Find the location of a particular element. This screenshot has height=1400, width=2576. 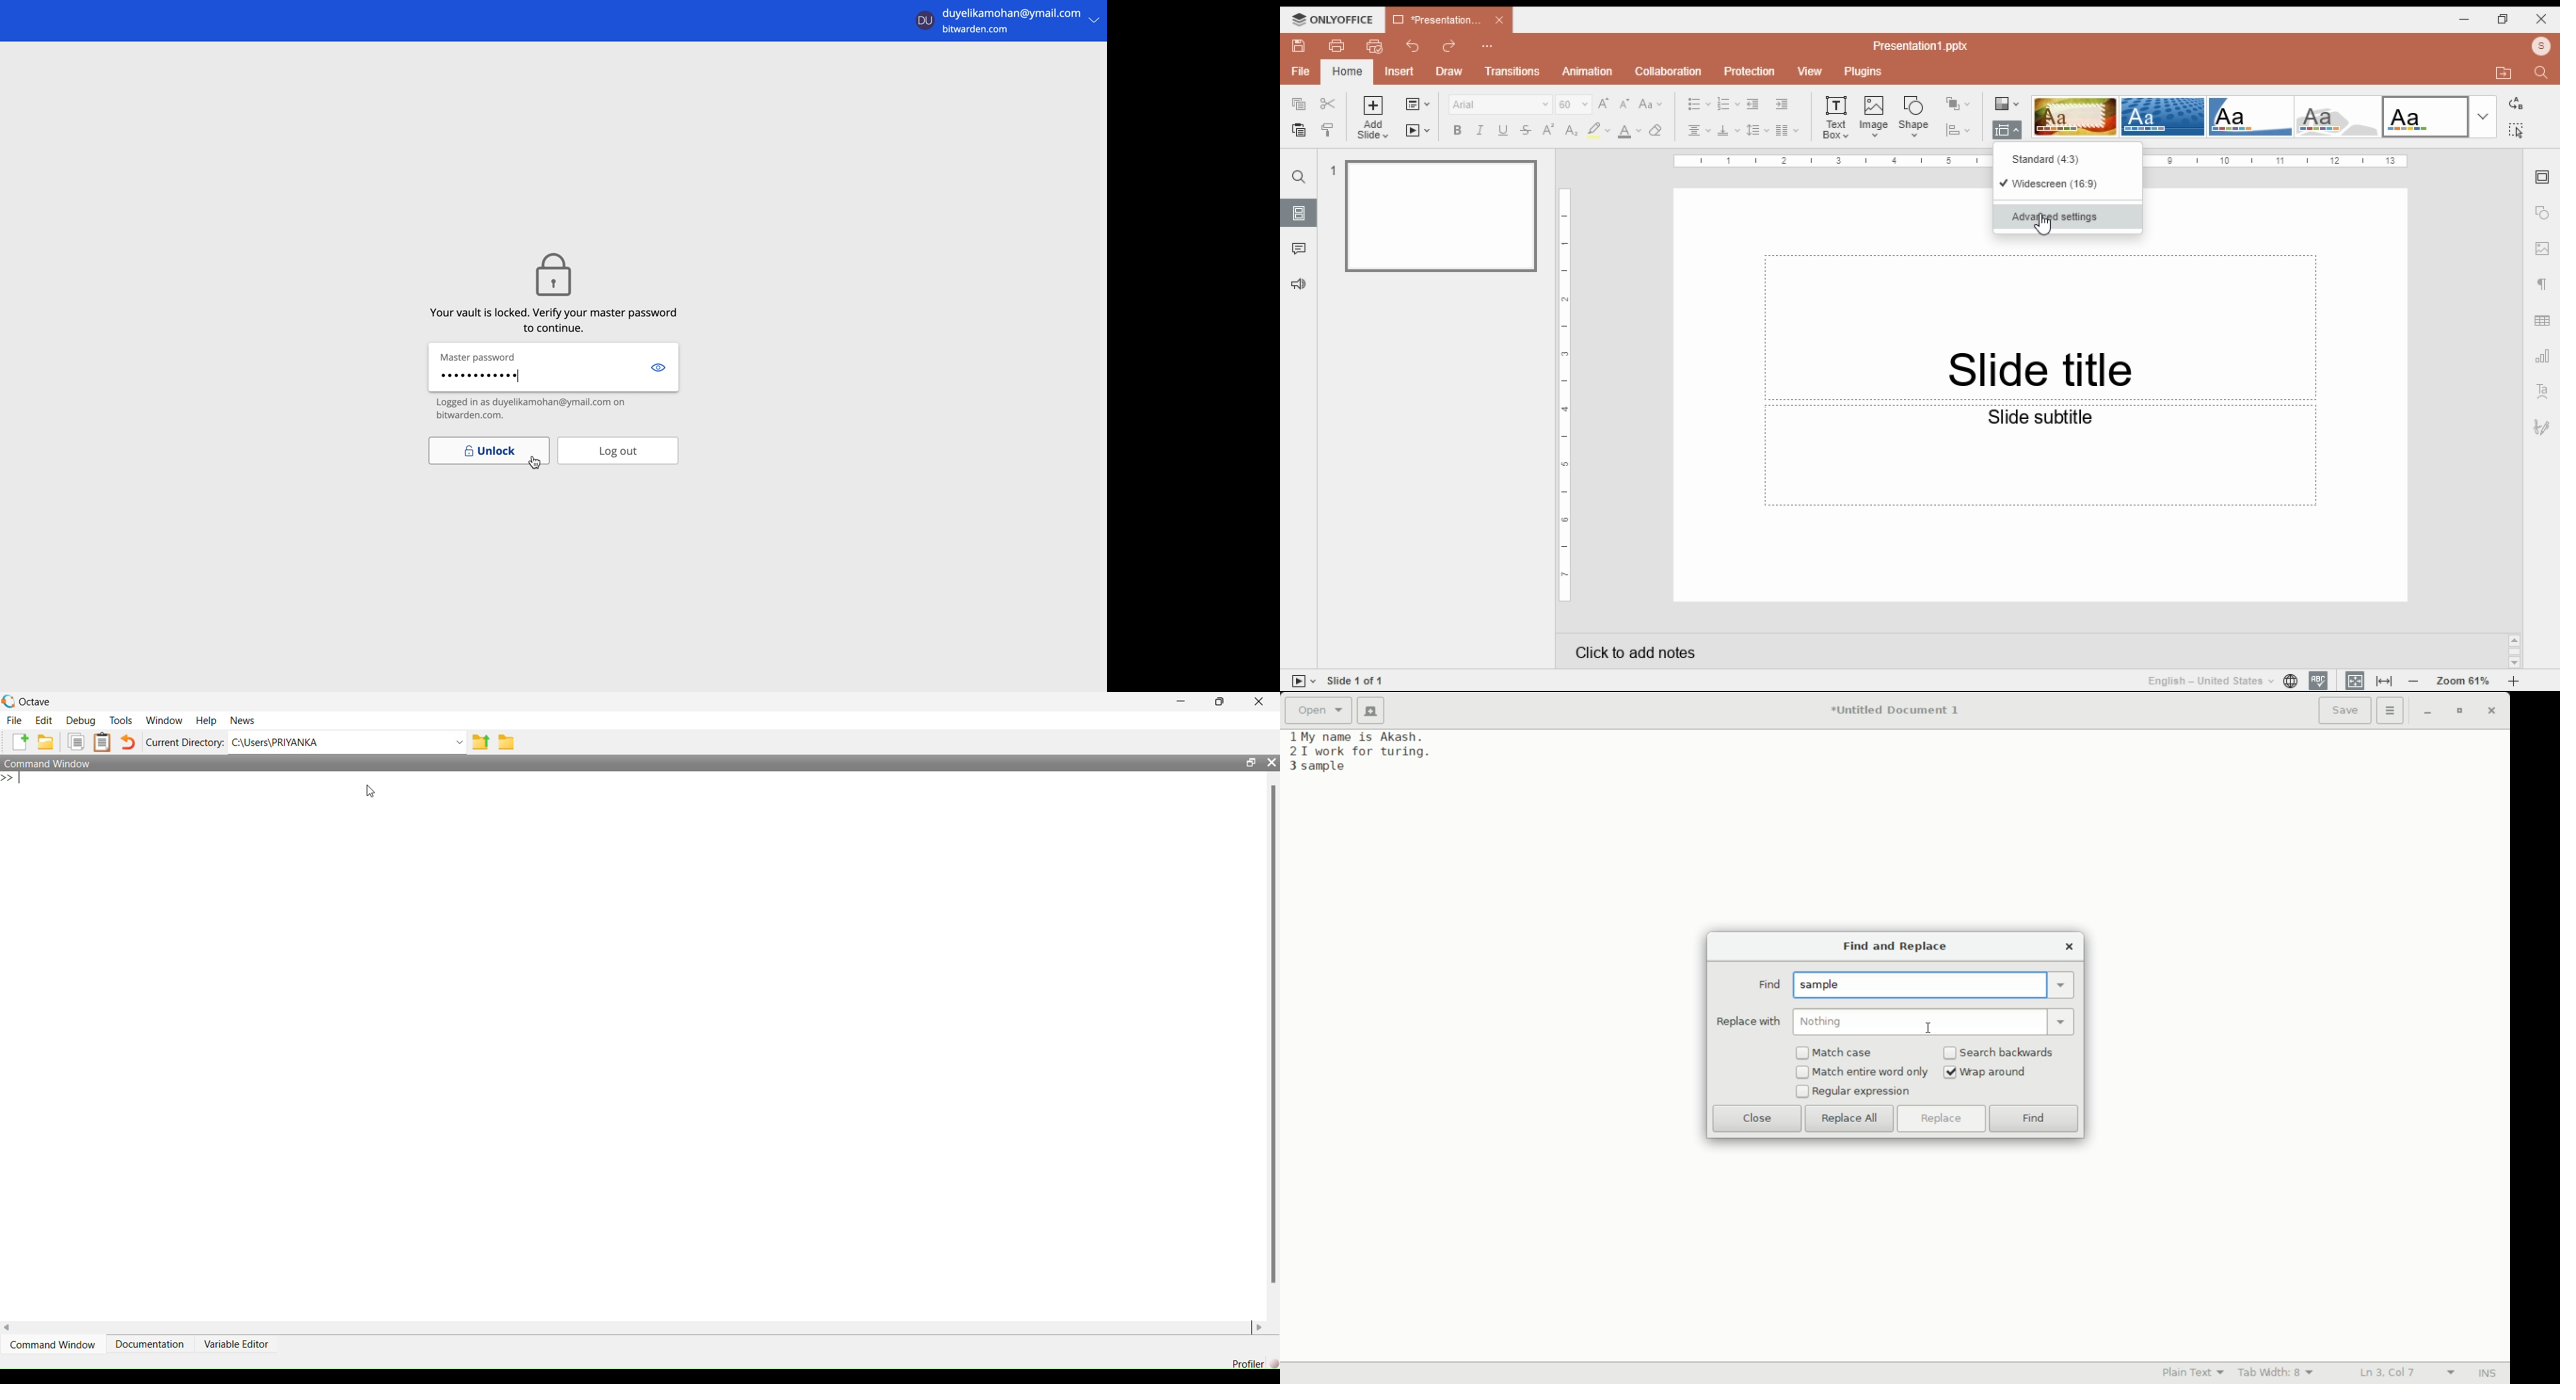

subscript is located at coordinates (1569, 130).